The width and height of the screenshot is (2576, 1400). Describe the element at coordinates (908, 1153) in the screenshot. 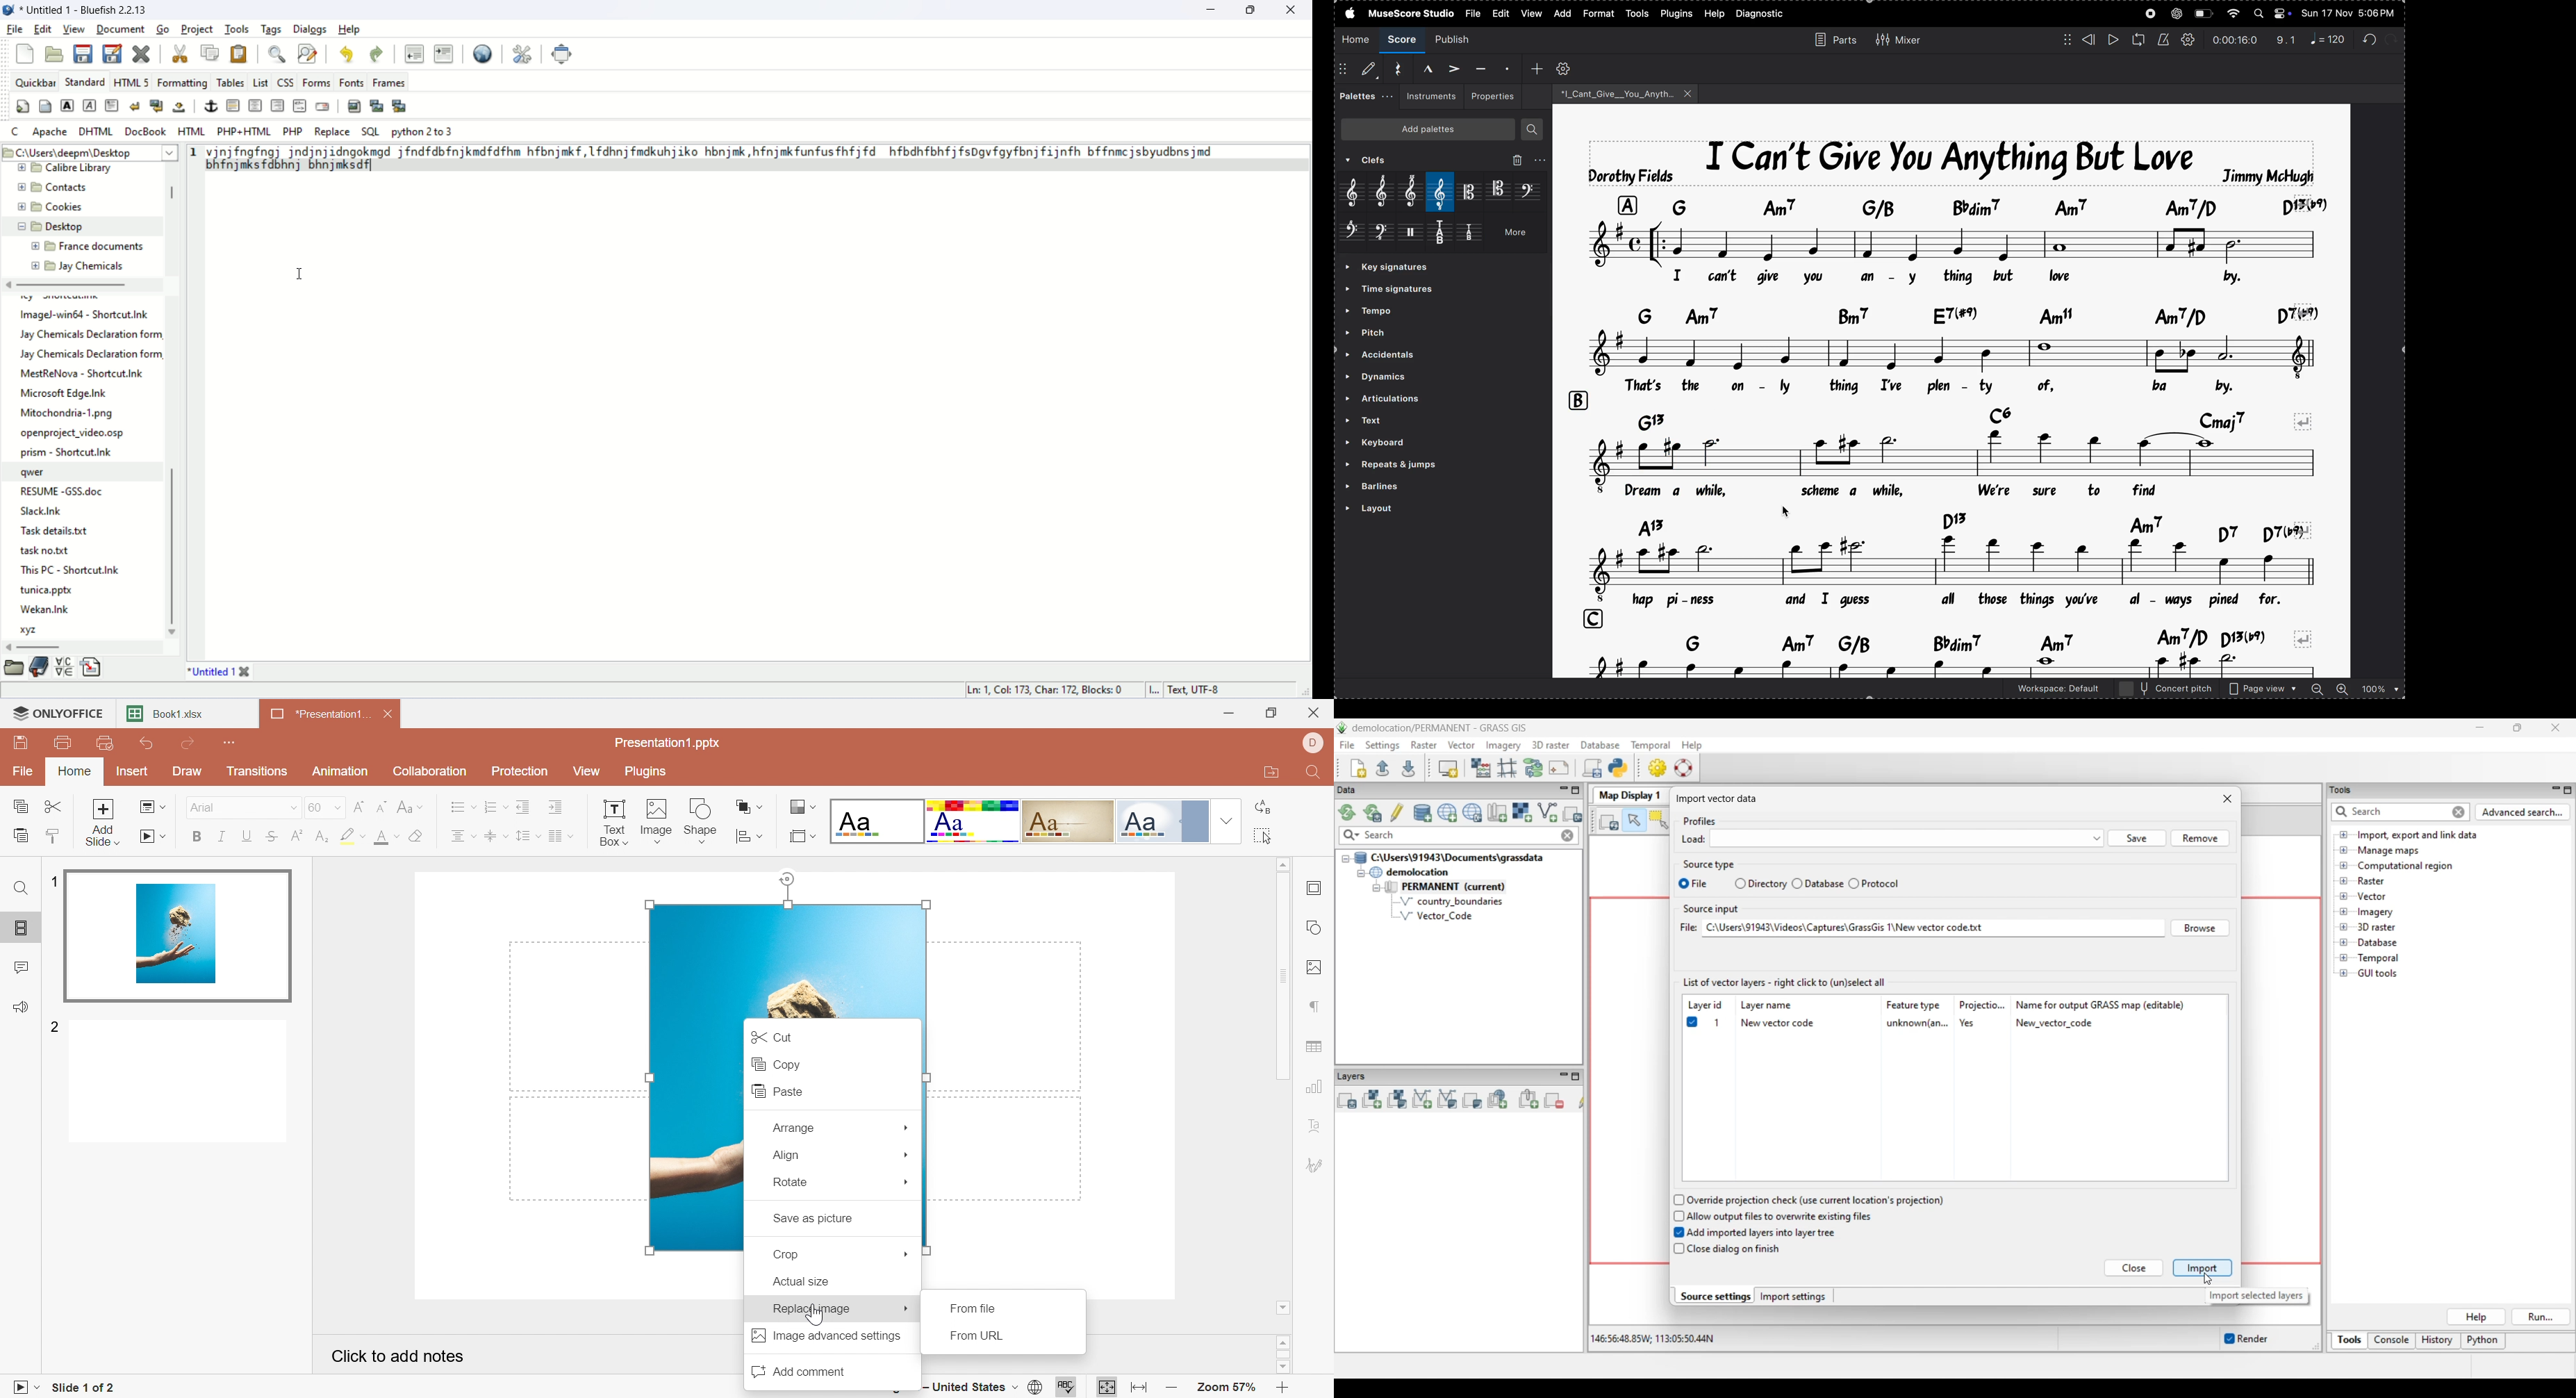

I see `Drop Down` at that location.